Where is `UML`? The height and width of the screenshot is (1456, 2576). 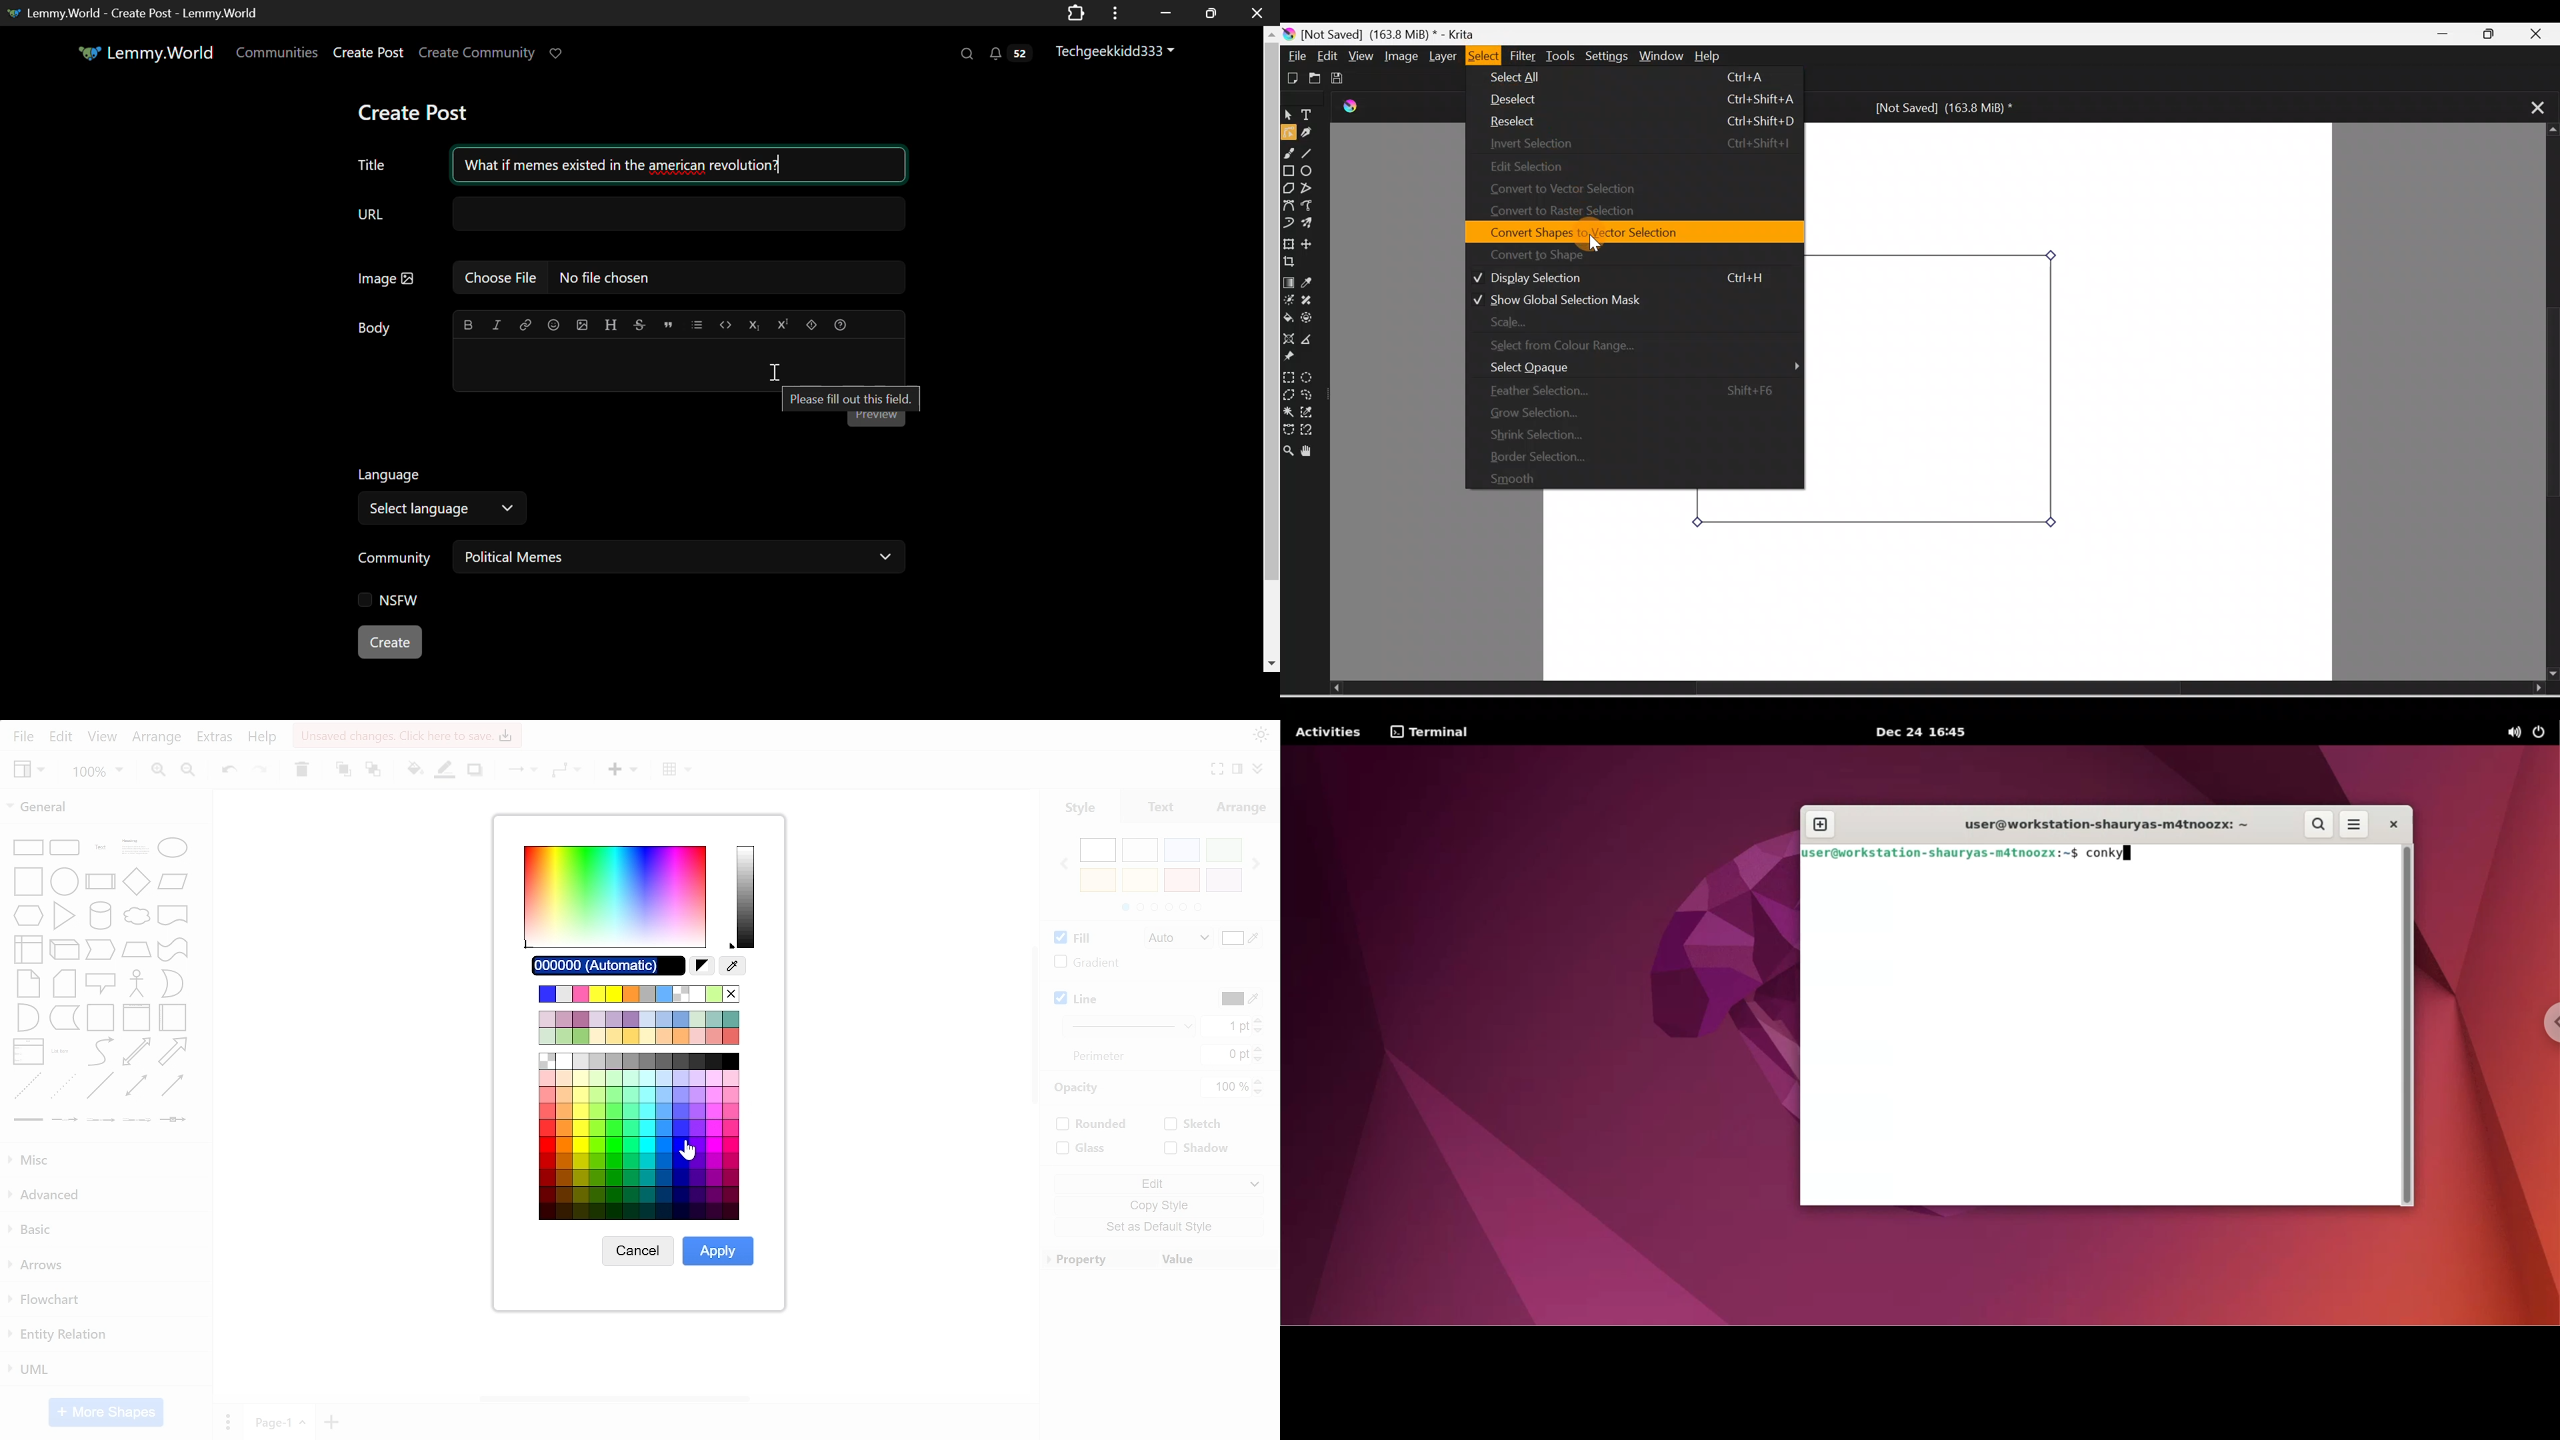 UML is located at coordinates (103, 1371).